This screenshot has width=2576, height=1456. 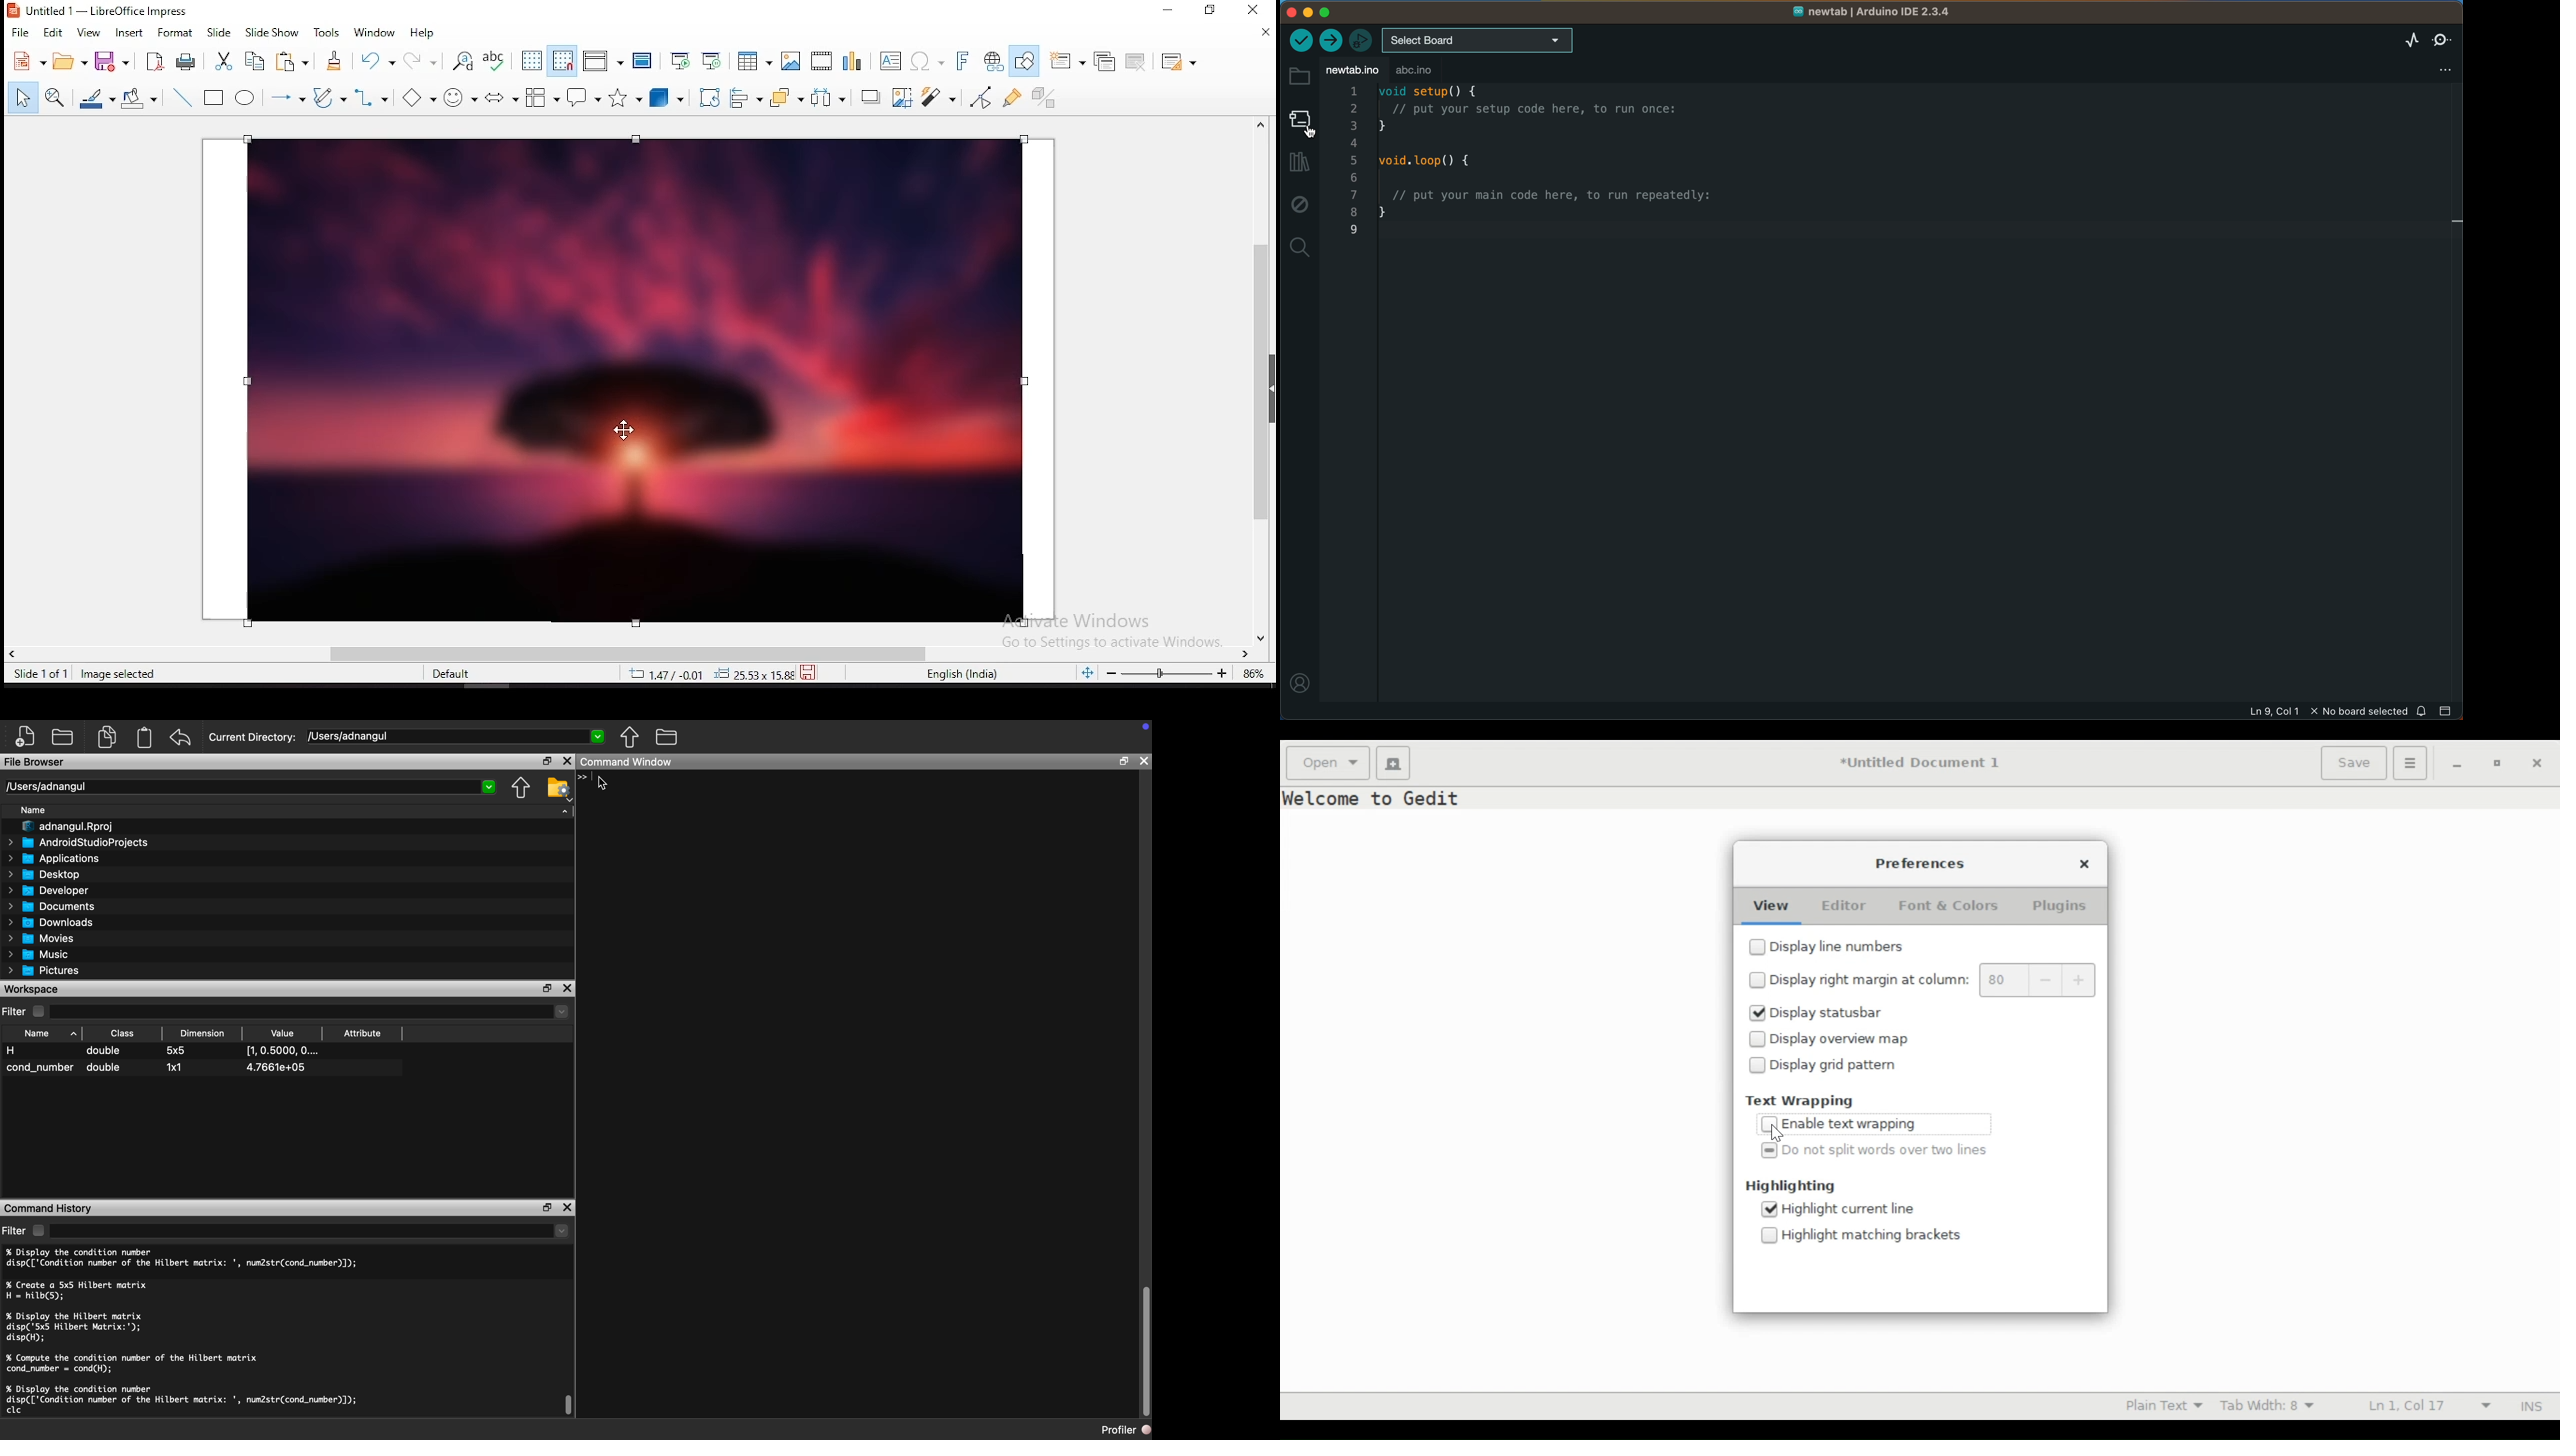 What do you see at coordinates (134, 1363) in the screenshot?
I see `% Compute the condition number of the Hilbert matrix
cond_number = cond(H);` at bounding box center [134, 1363].